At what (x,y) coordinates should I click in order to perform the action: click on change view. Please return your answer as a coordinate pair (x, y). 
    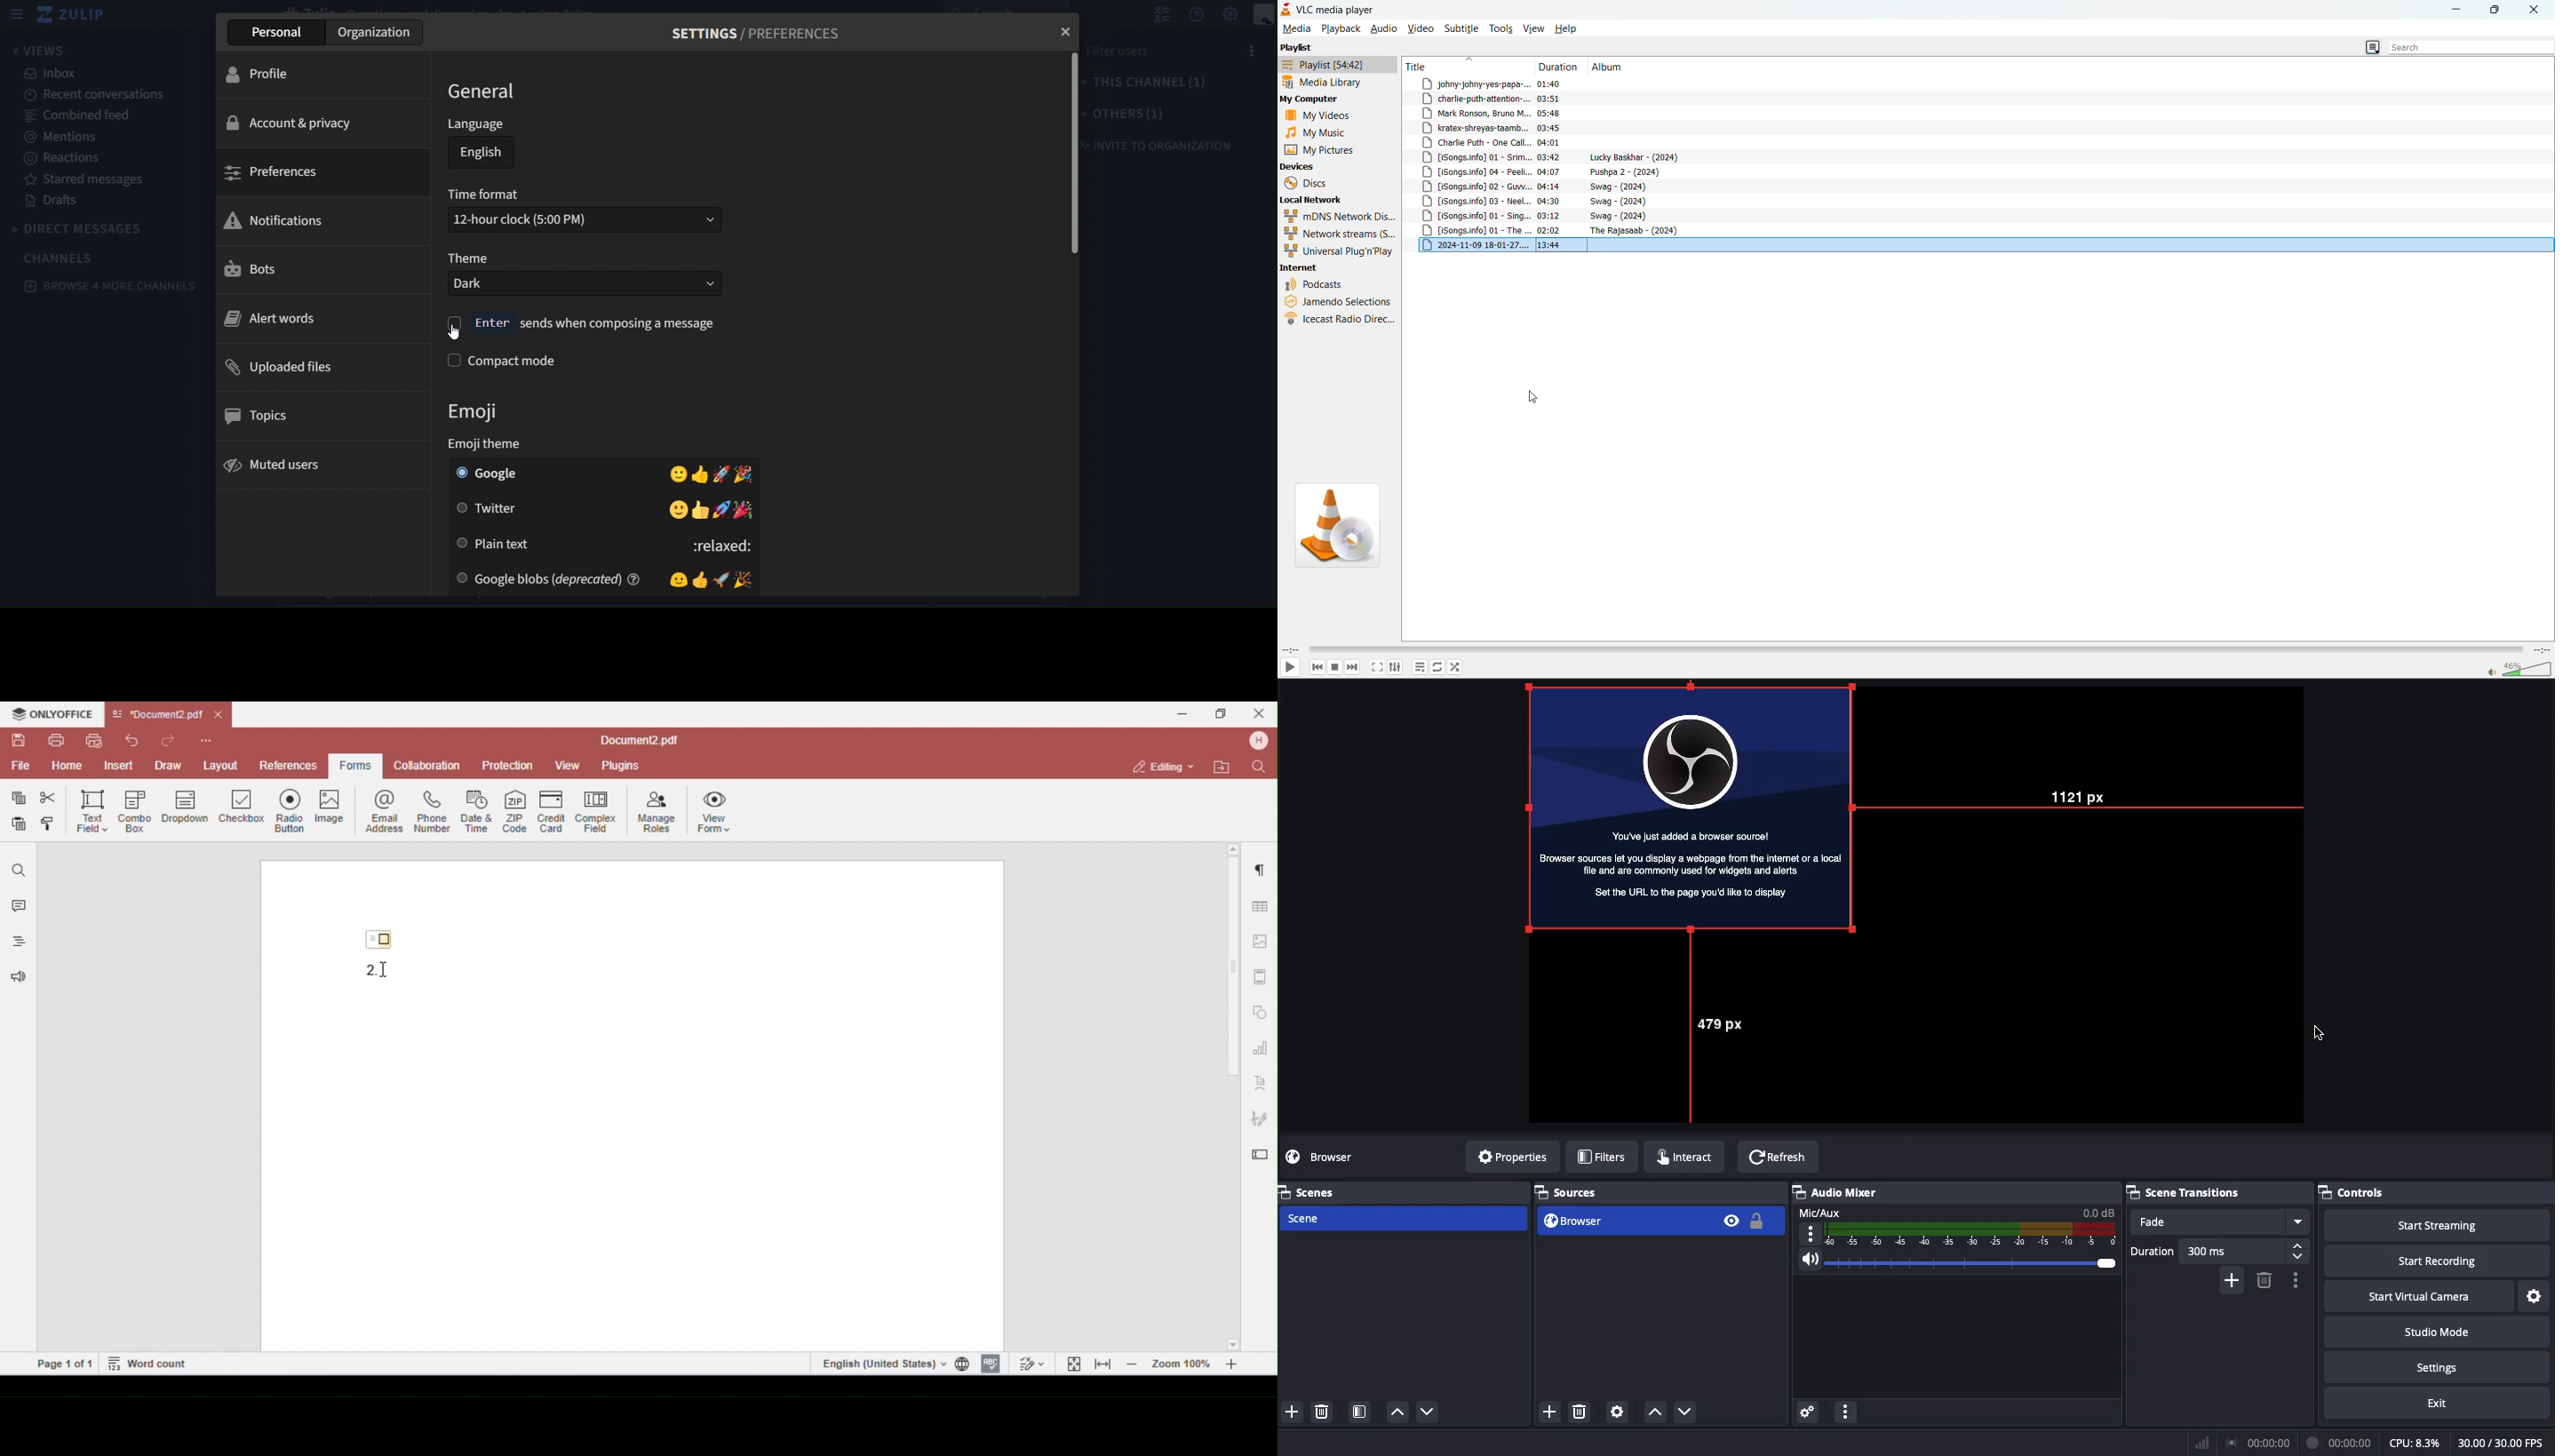
    Looking at the image, I should click on (2370, 48).